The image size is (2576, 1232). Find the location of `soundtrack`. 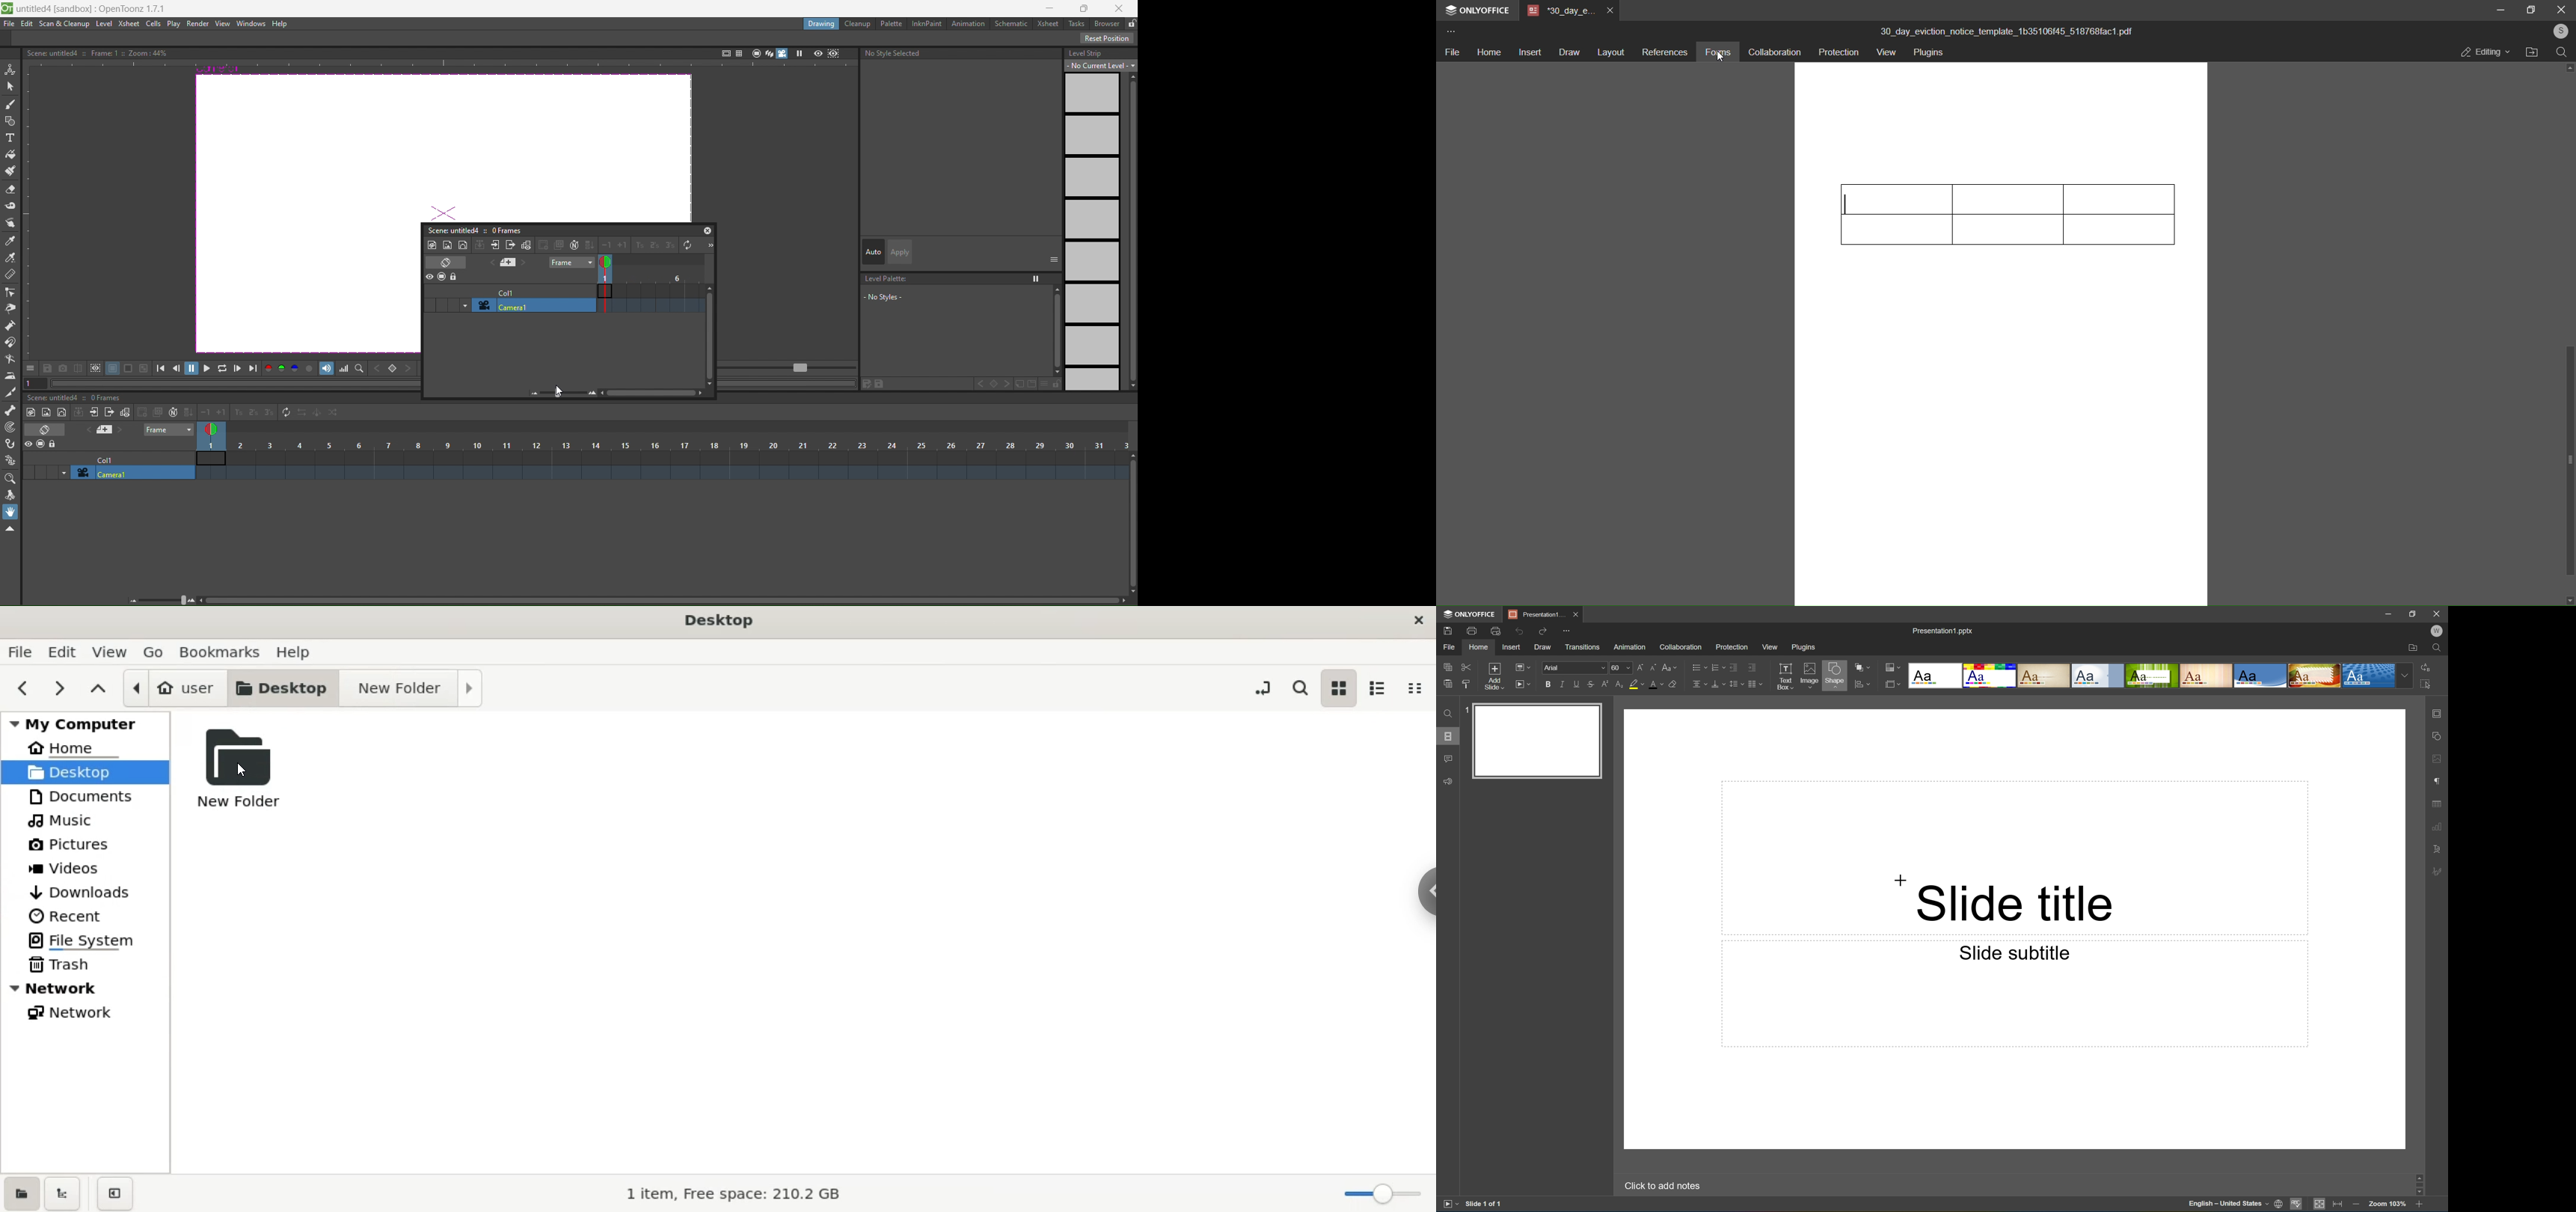

soundtrack is located at coordinates (327, 368).